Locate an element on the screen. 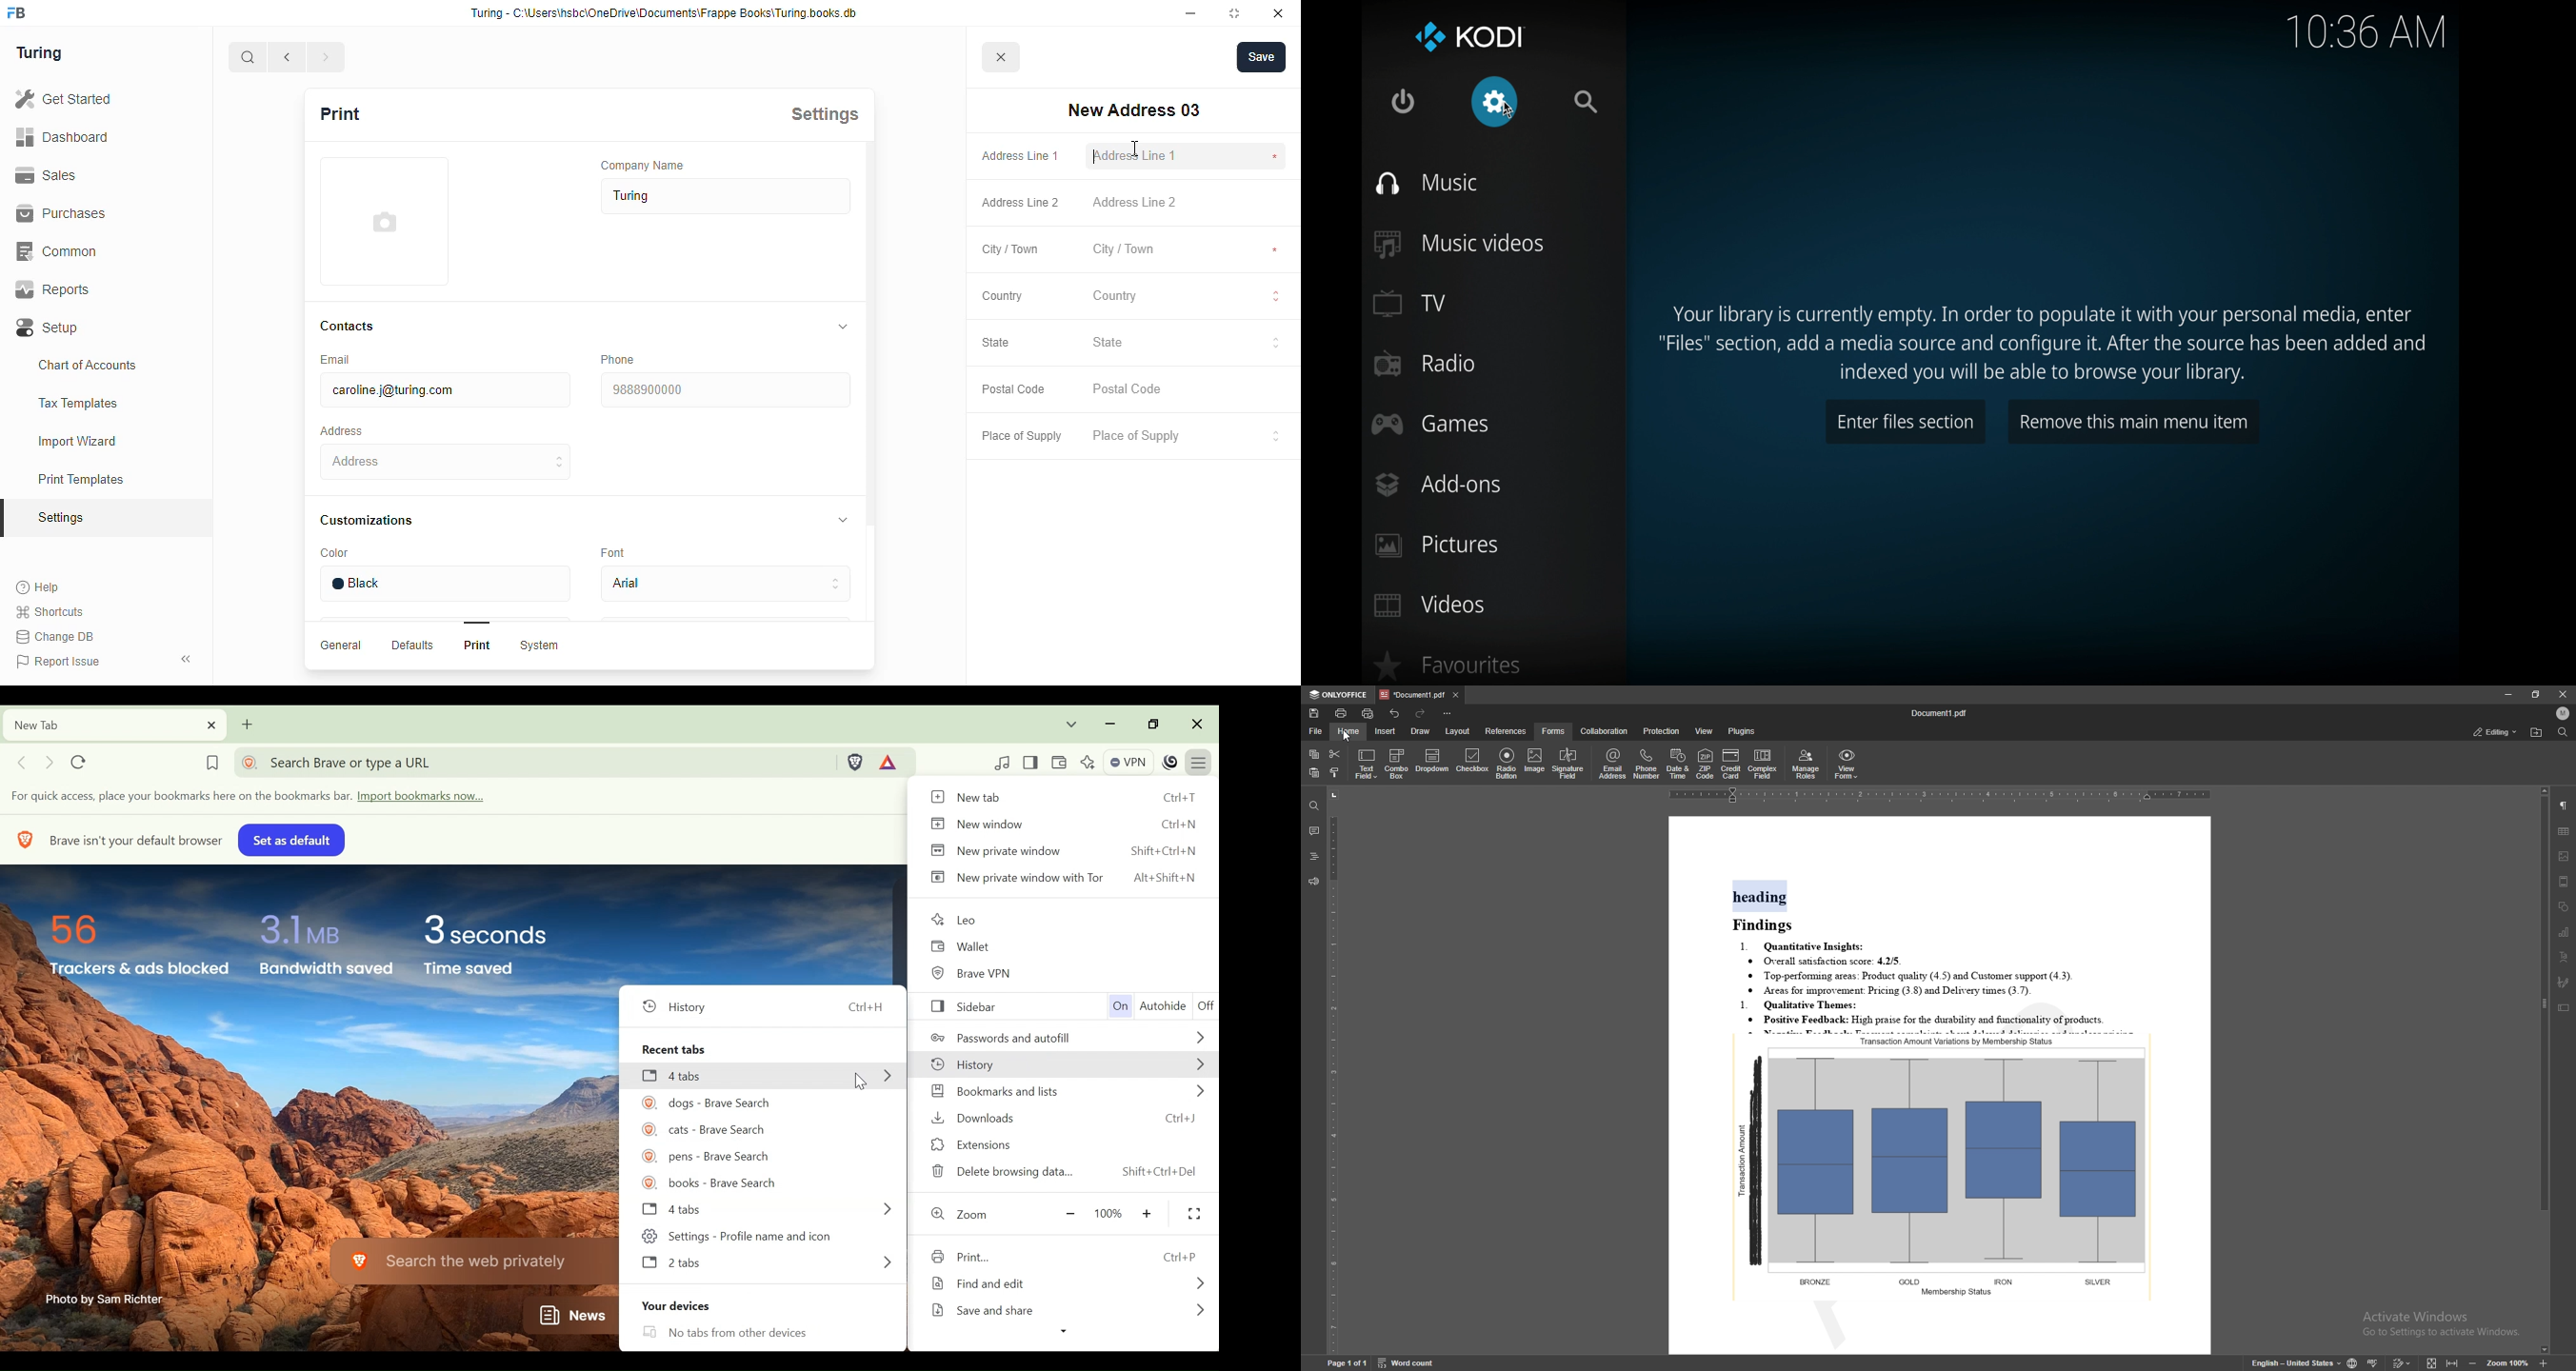  Page 1 of 1 is located at coordinates (1336, 1364).